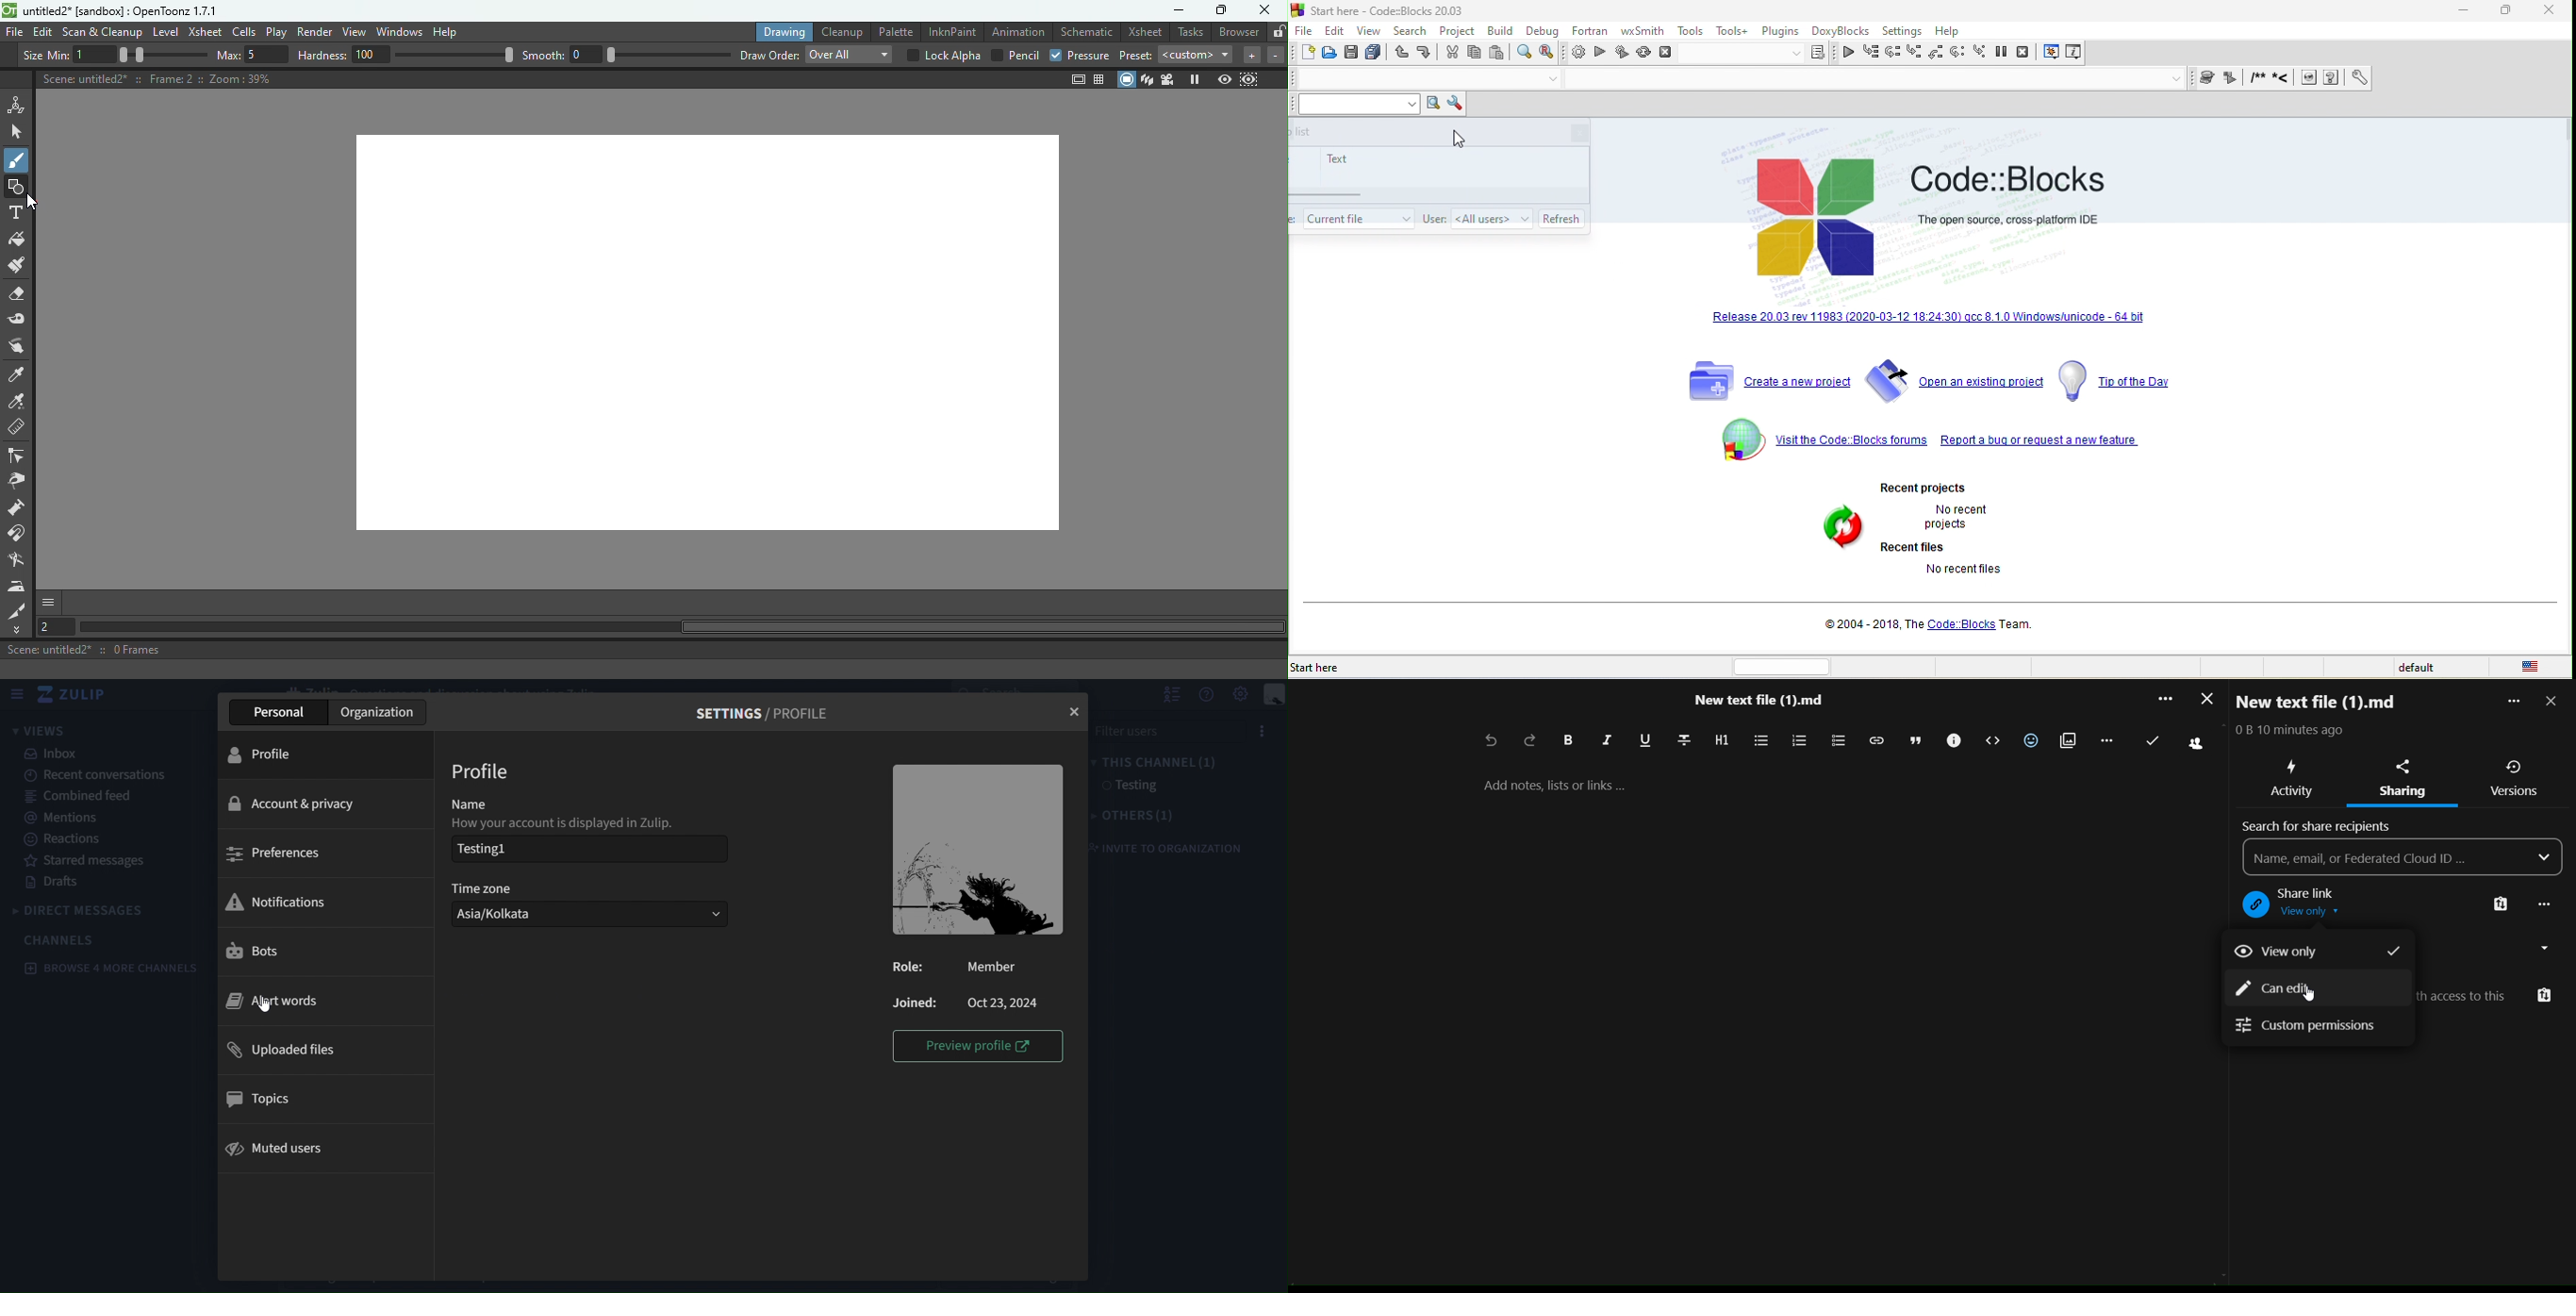  What do you see at coordinates (1760, 741) in the screenshot?
I see `unordered list` at bounding box center [1760, 741].